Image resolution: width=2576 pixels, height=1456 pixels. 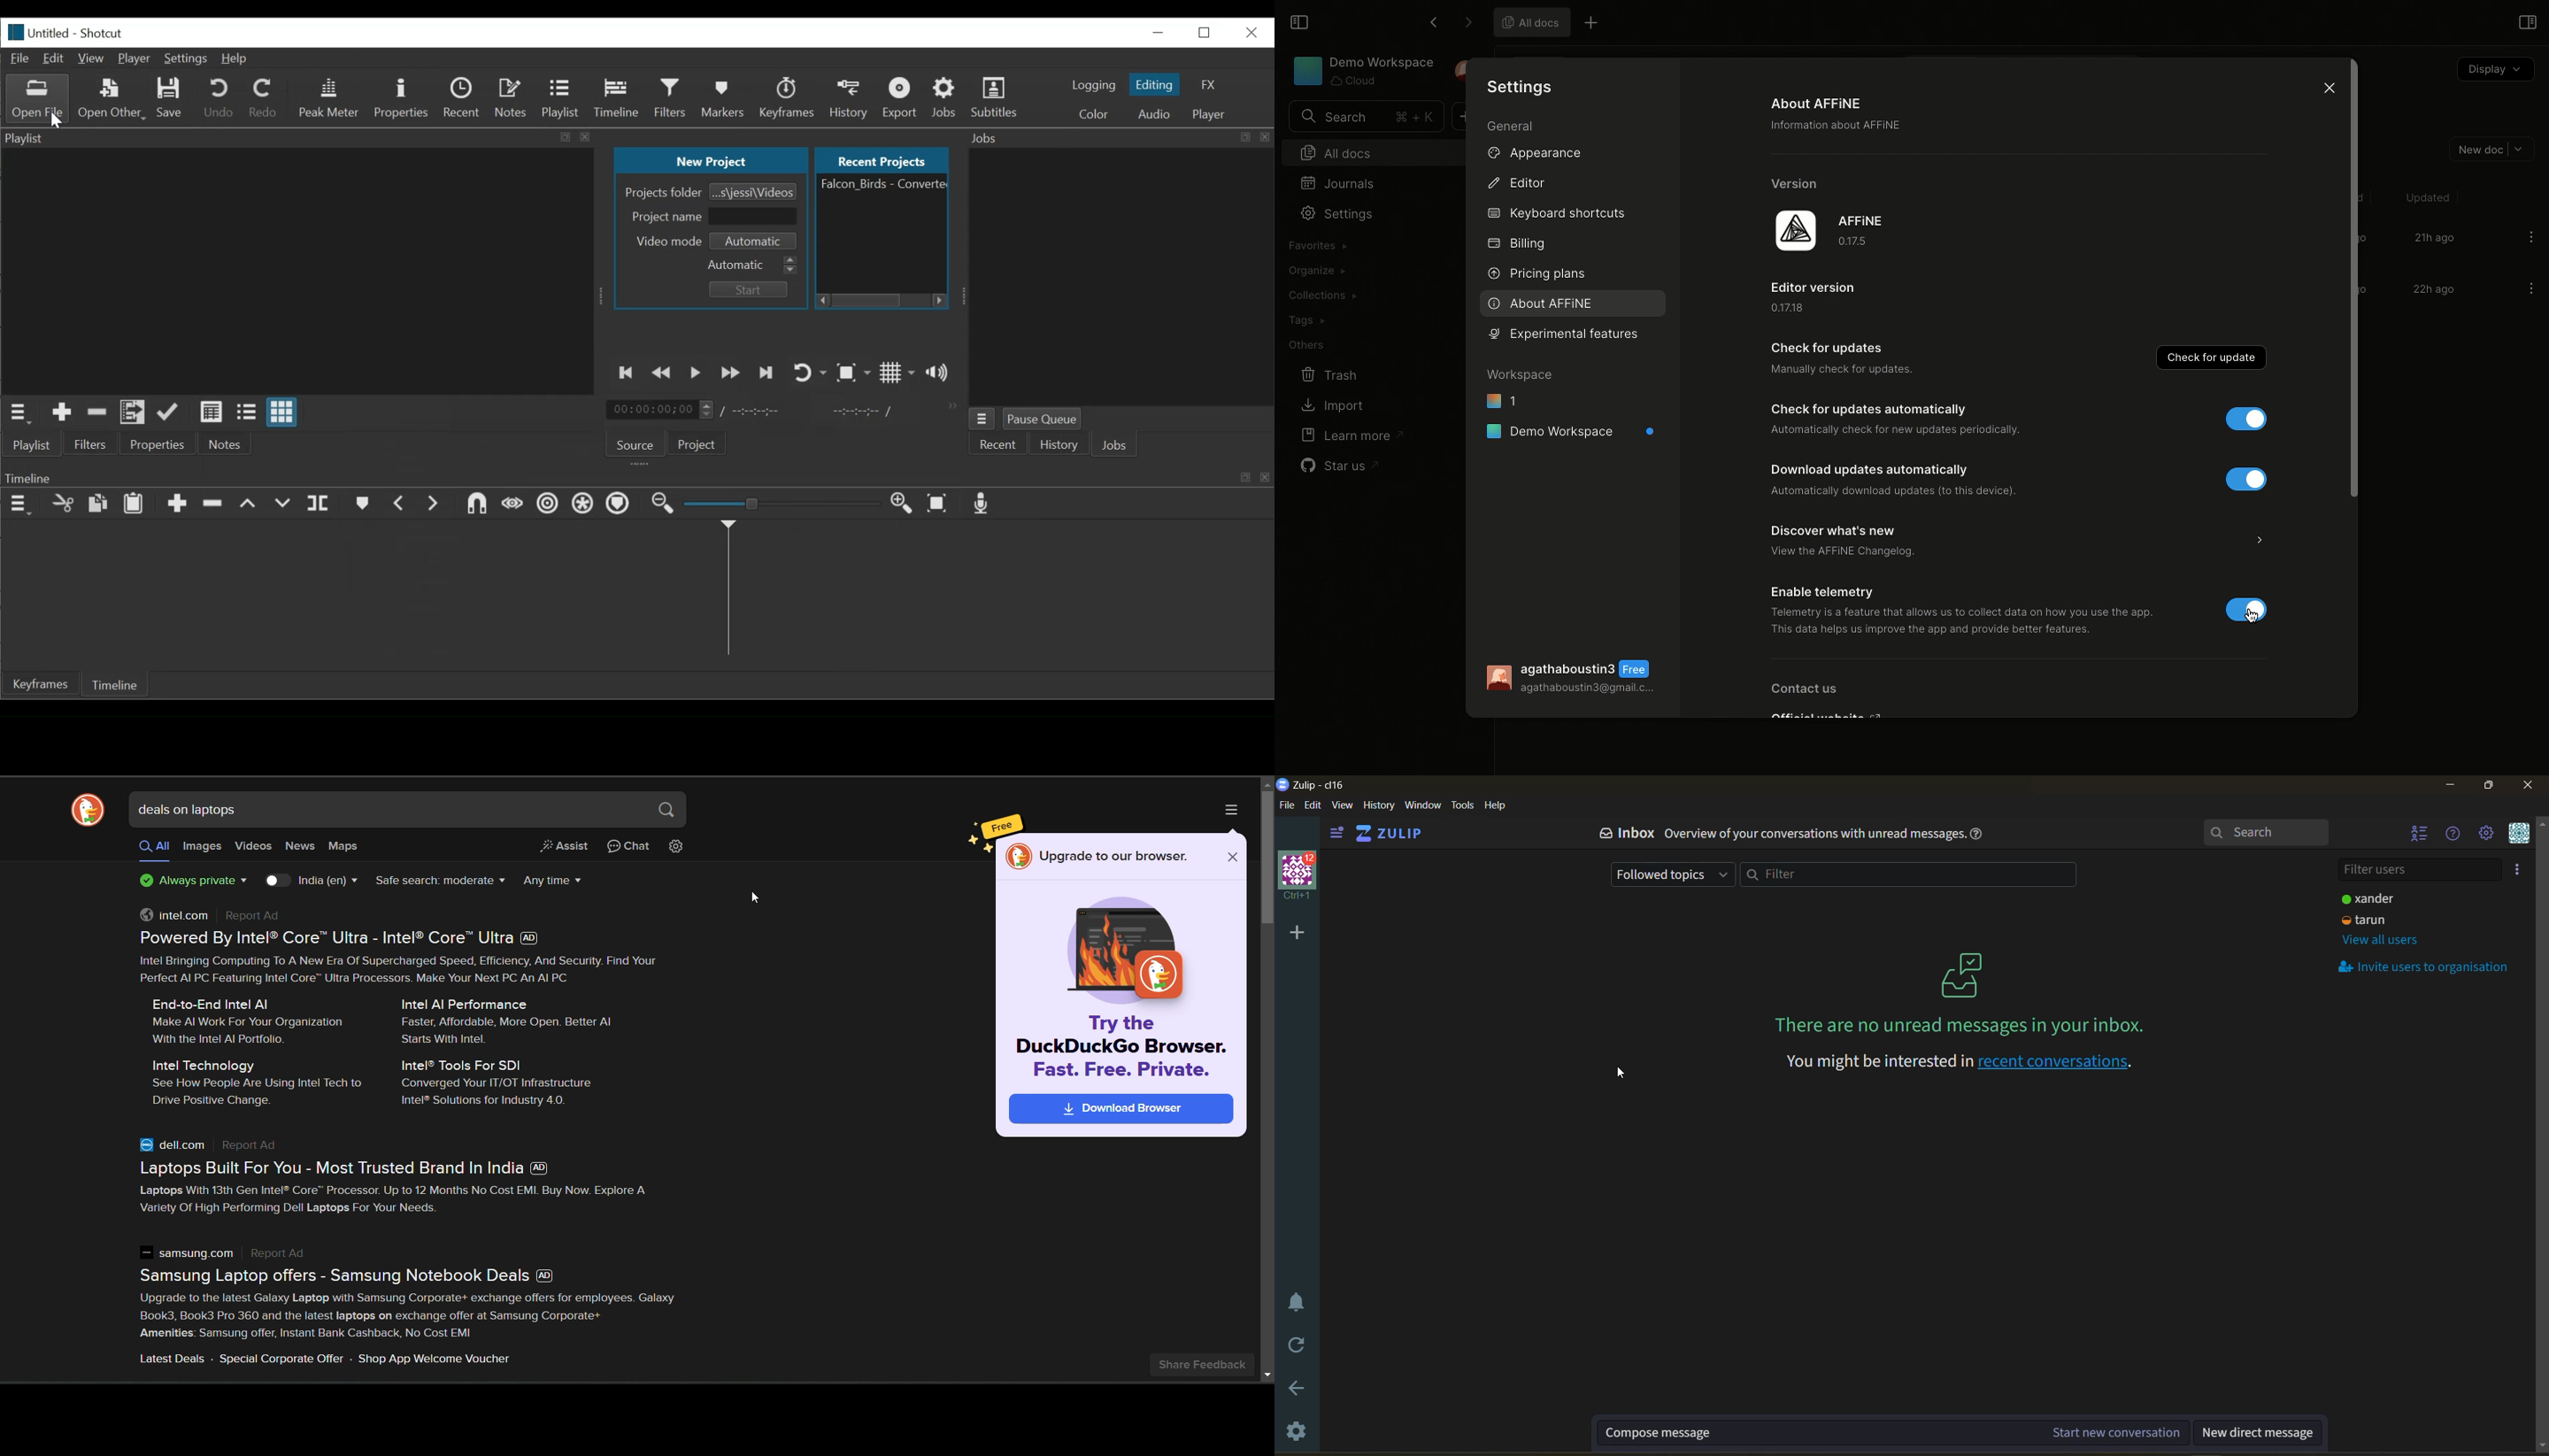 I want to click on Tags, so click(x=1305, y=320).